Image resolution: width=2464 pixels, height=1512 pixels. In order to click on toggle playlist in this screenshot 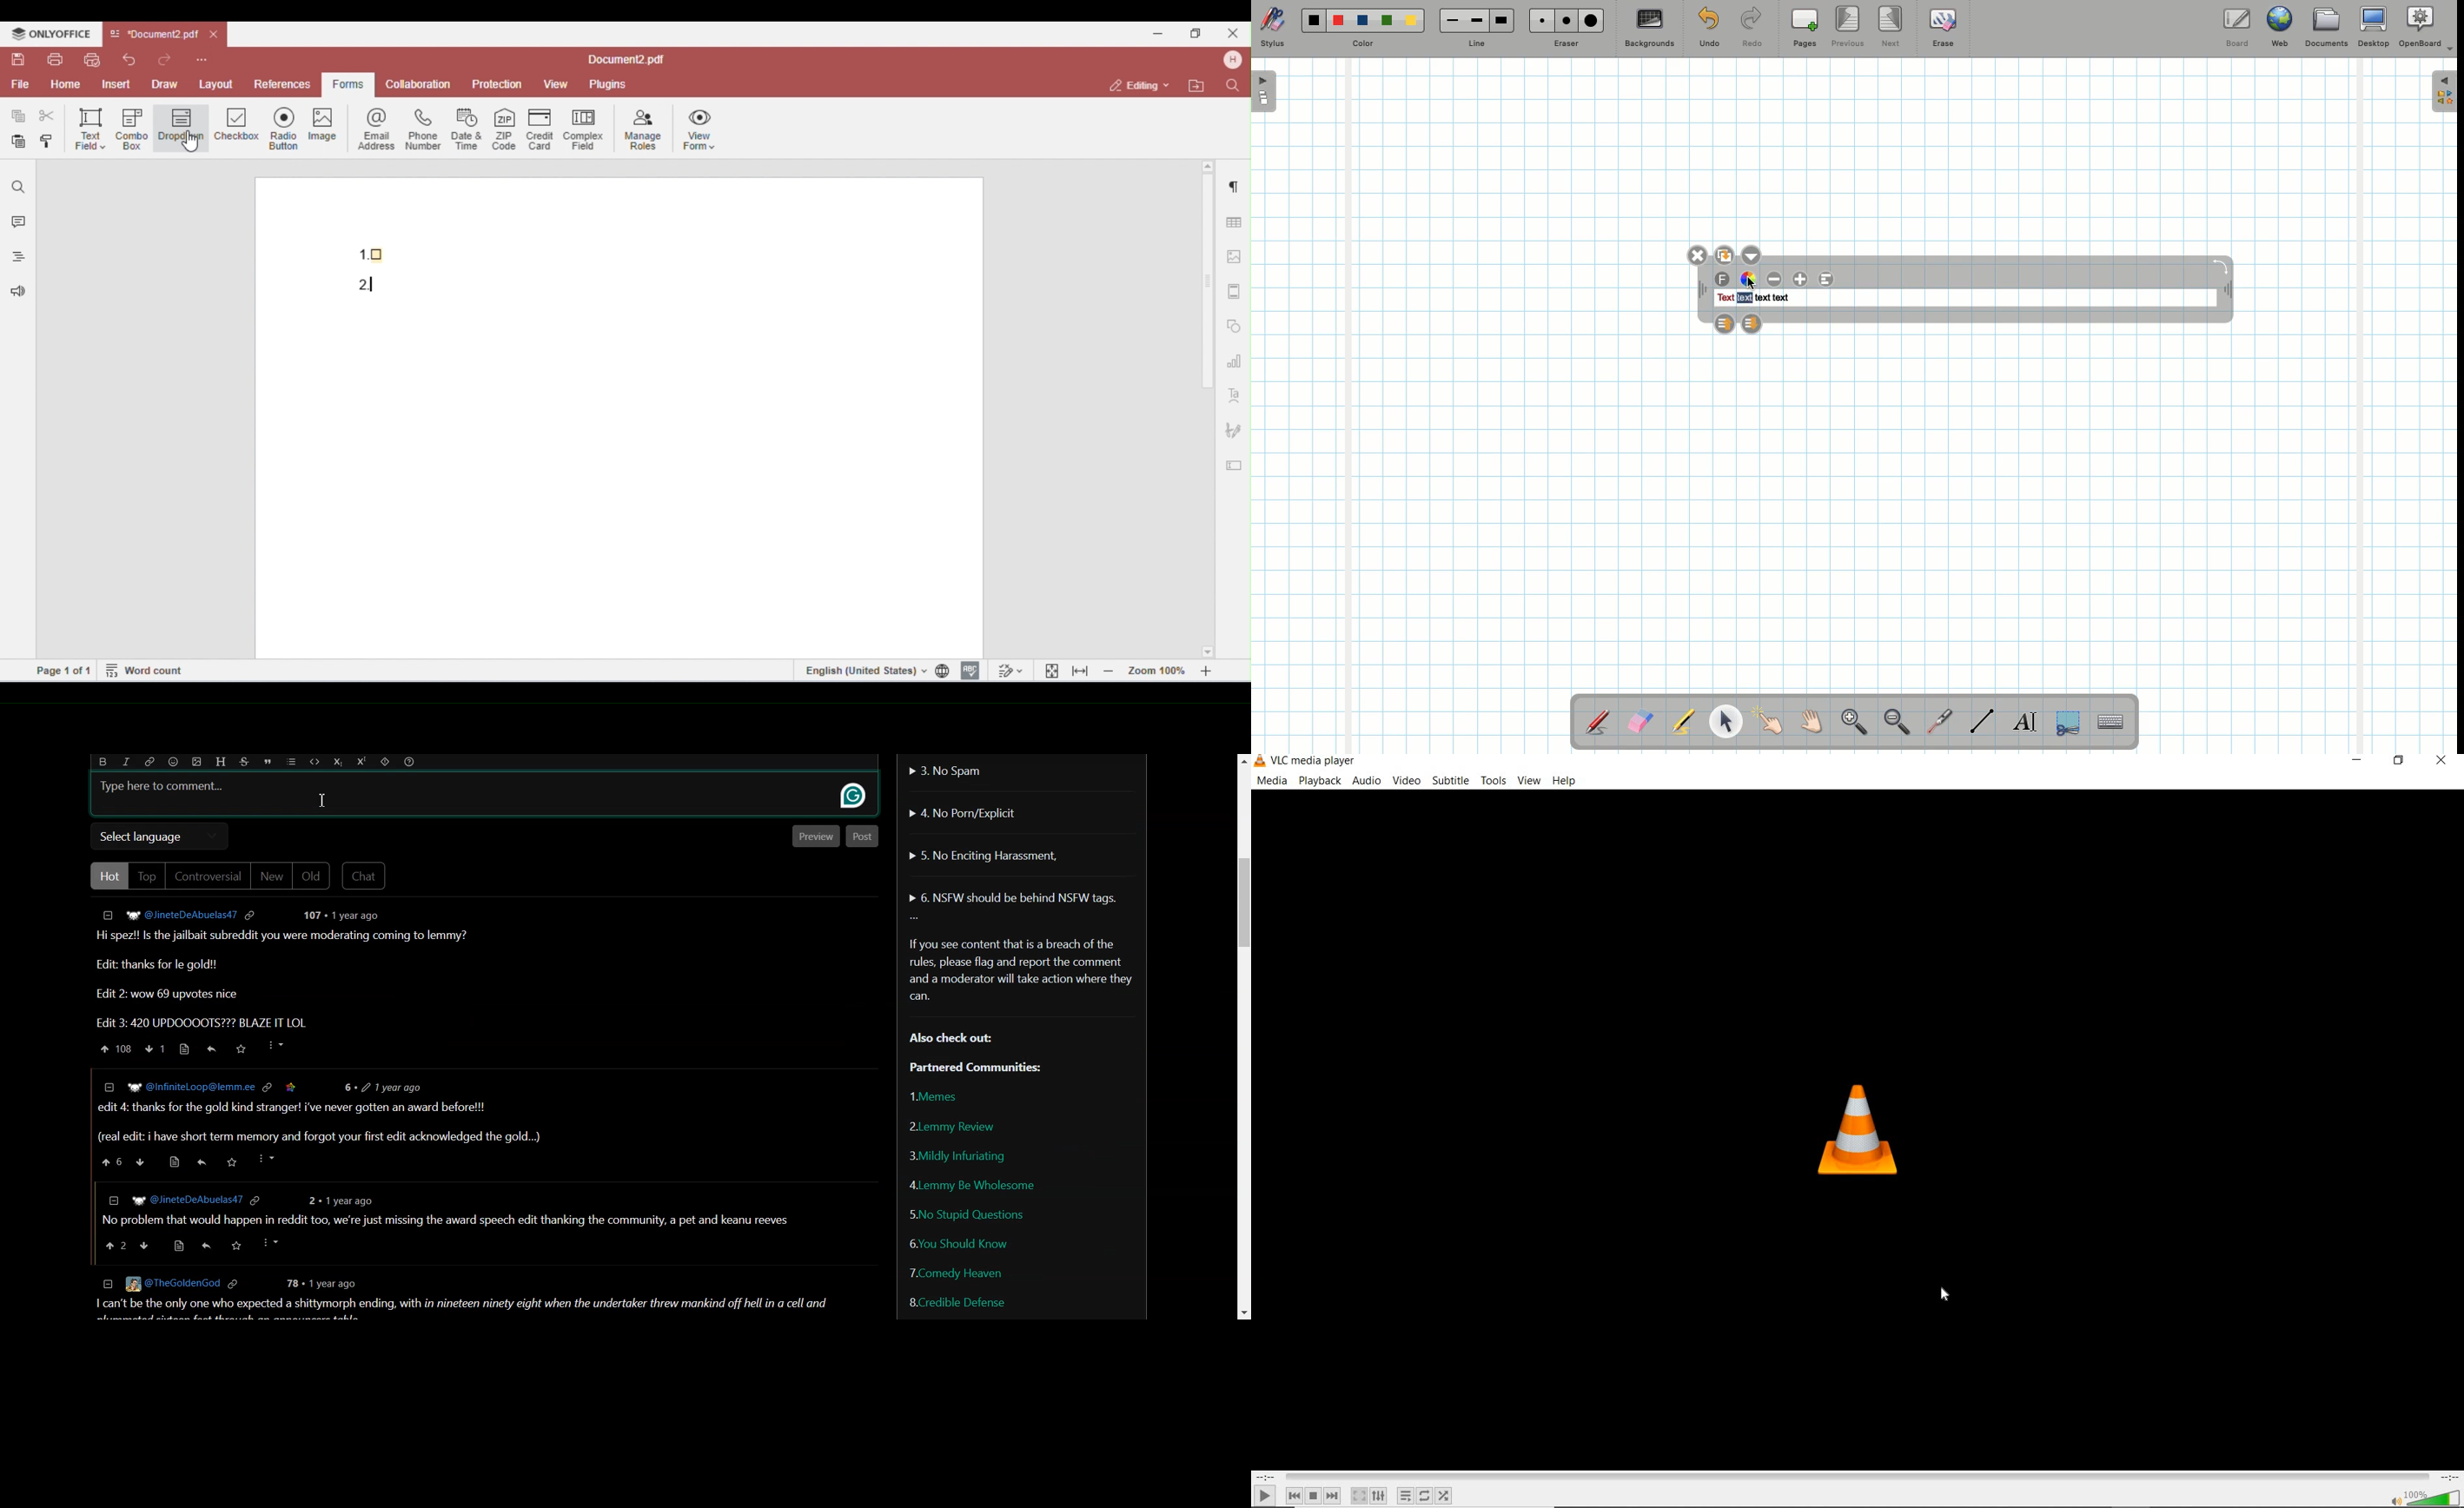, I will do `click(1406, 1496)`.